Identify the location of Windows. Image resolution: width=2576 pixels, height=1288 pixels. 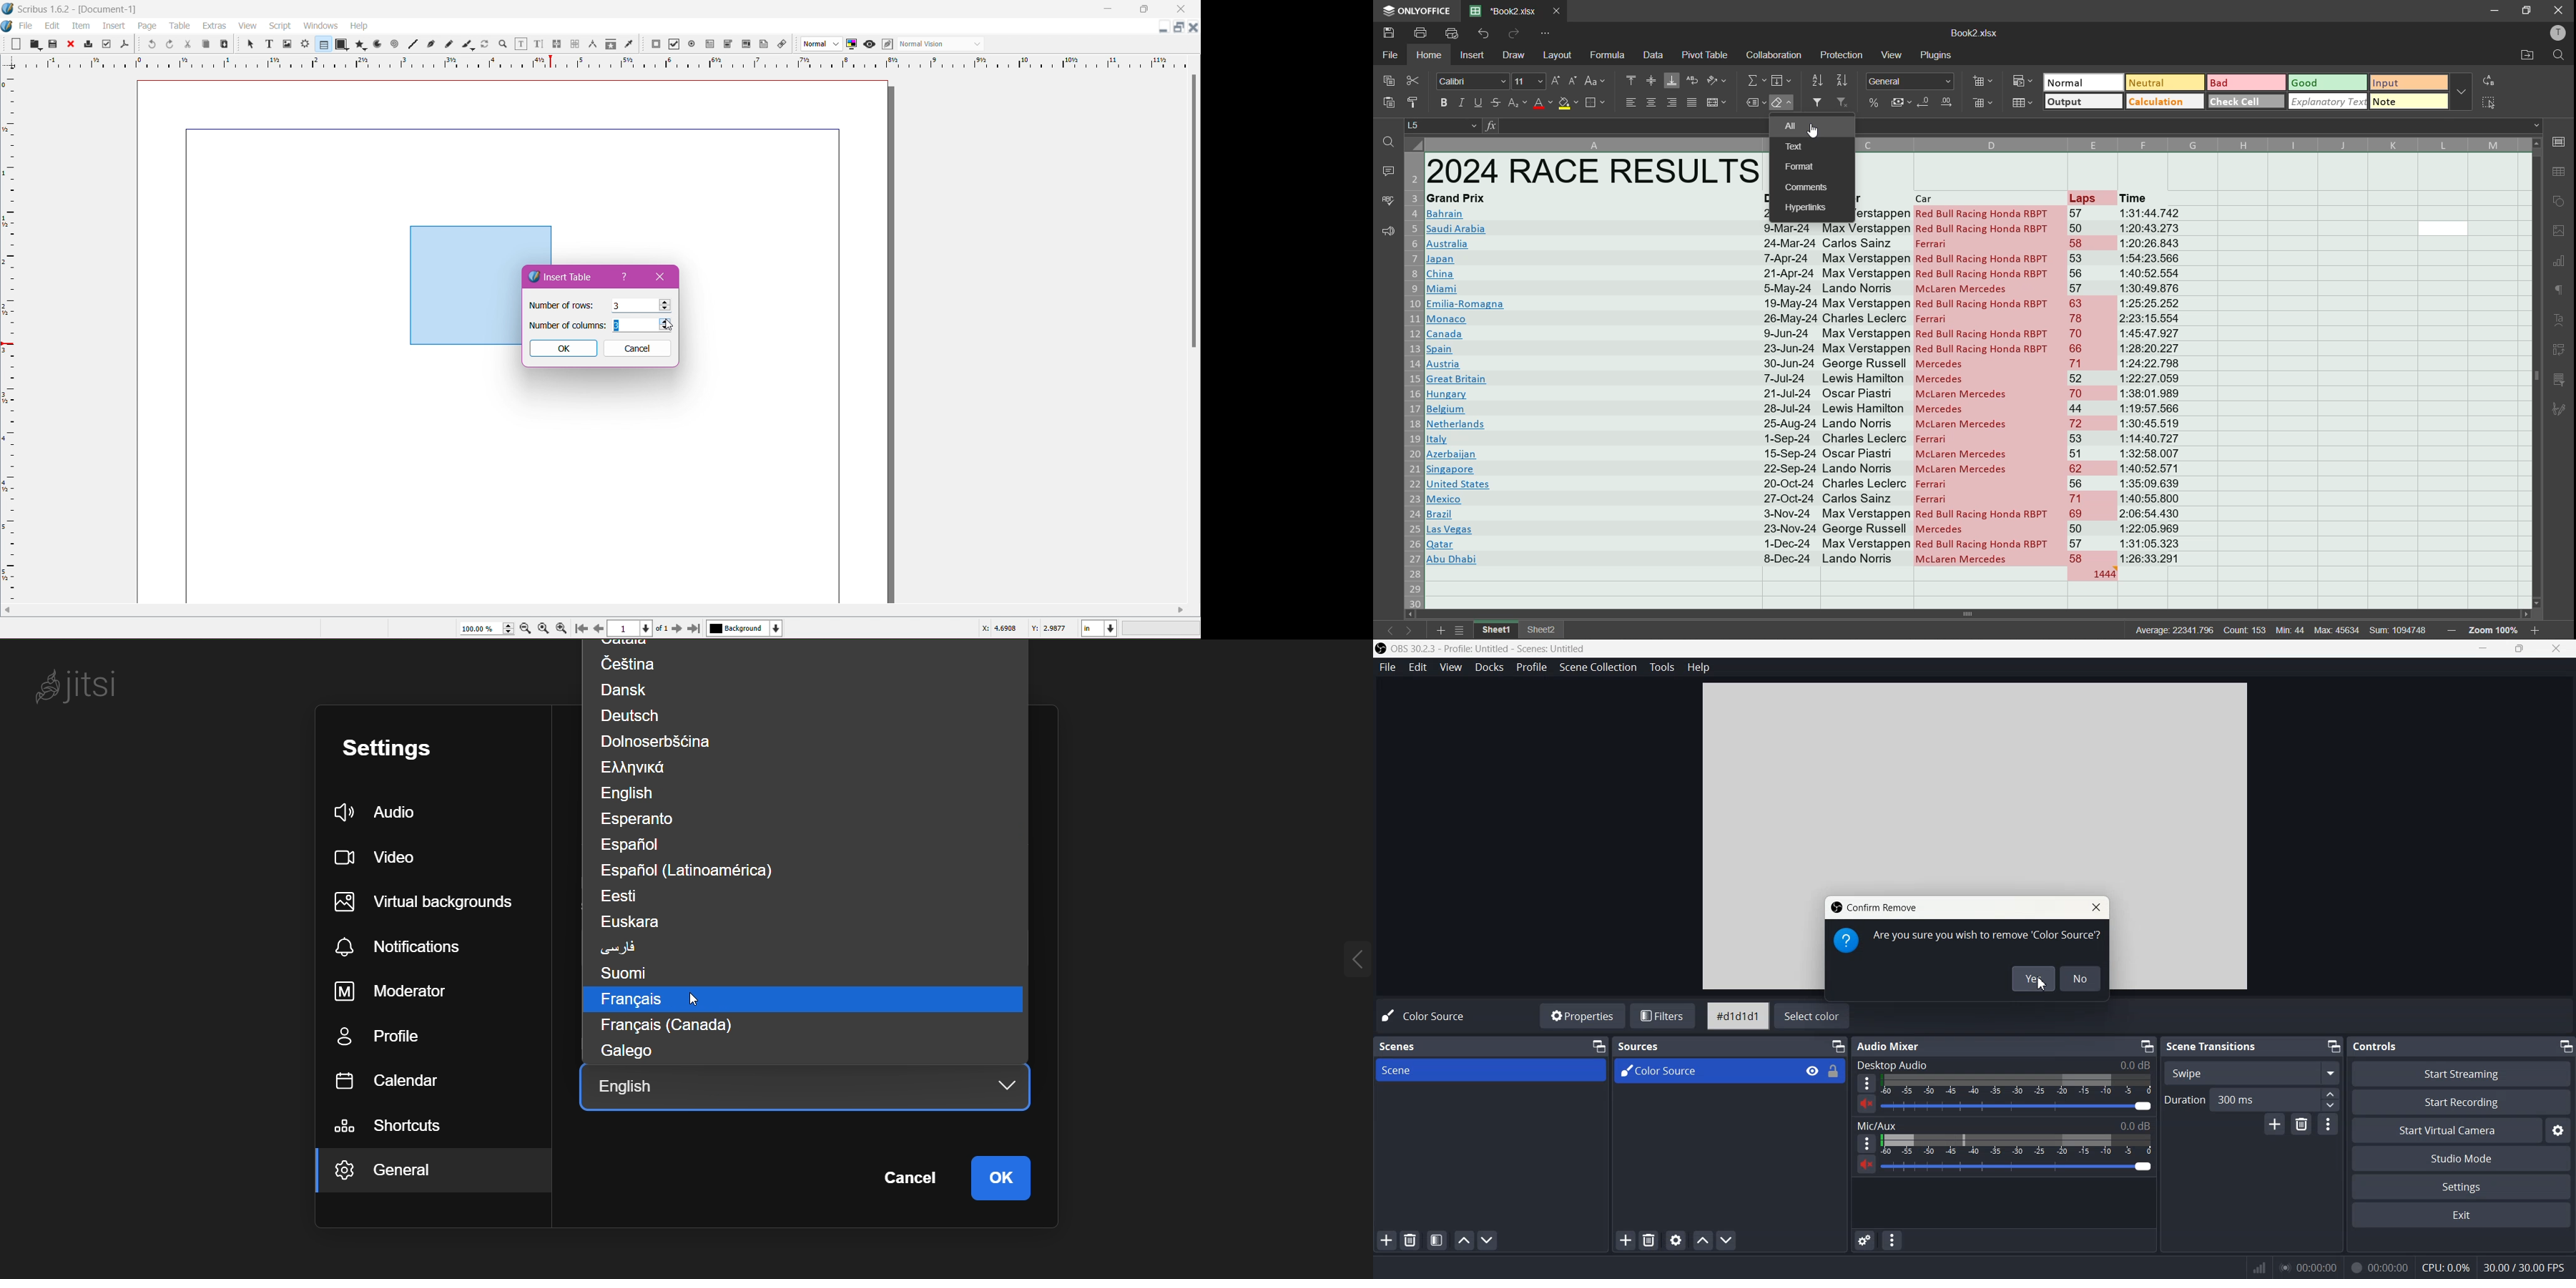
(319, 25).